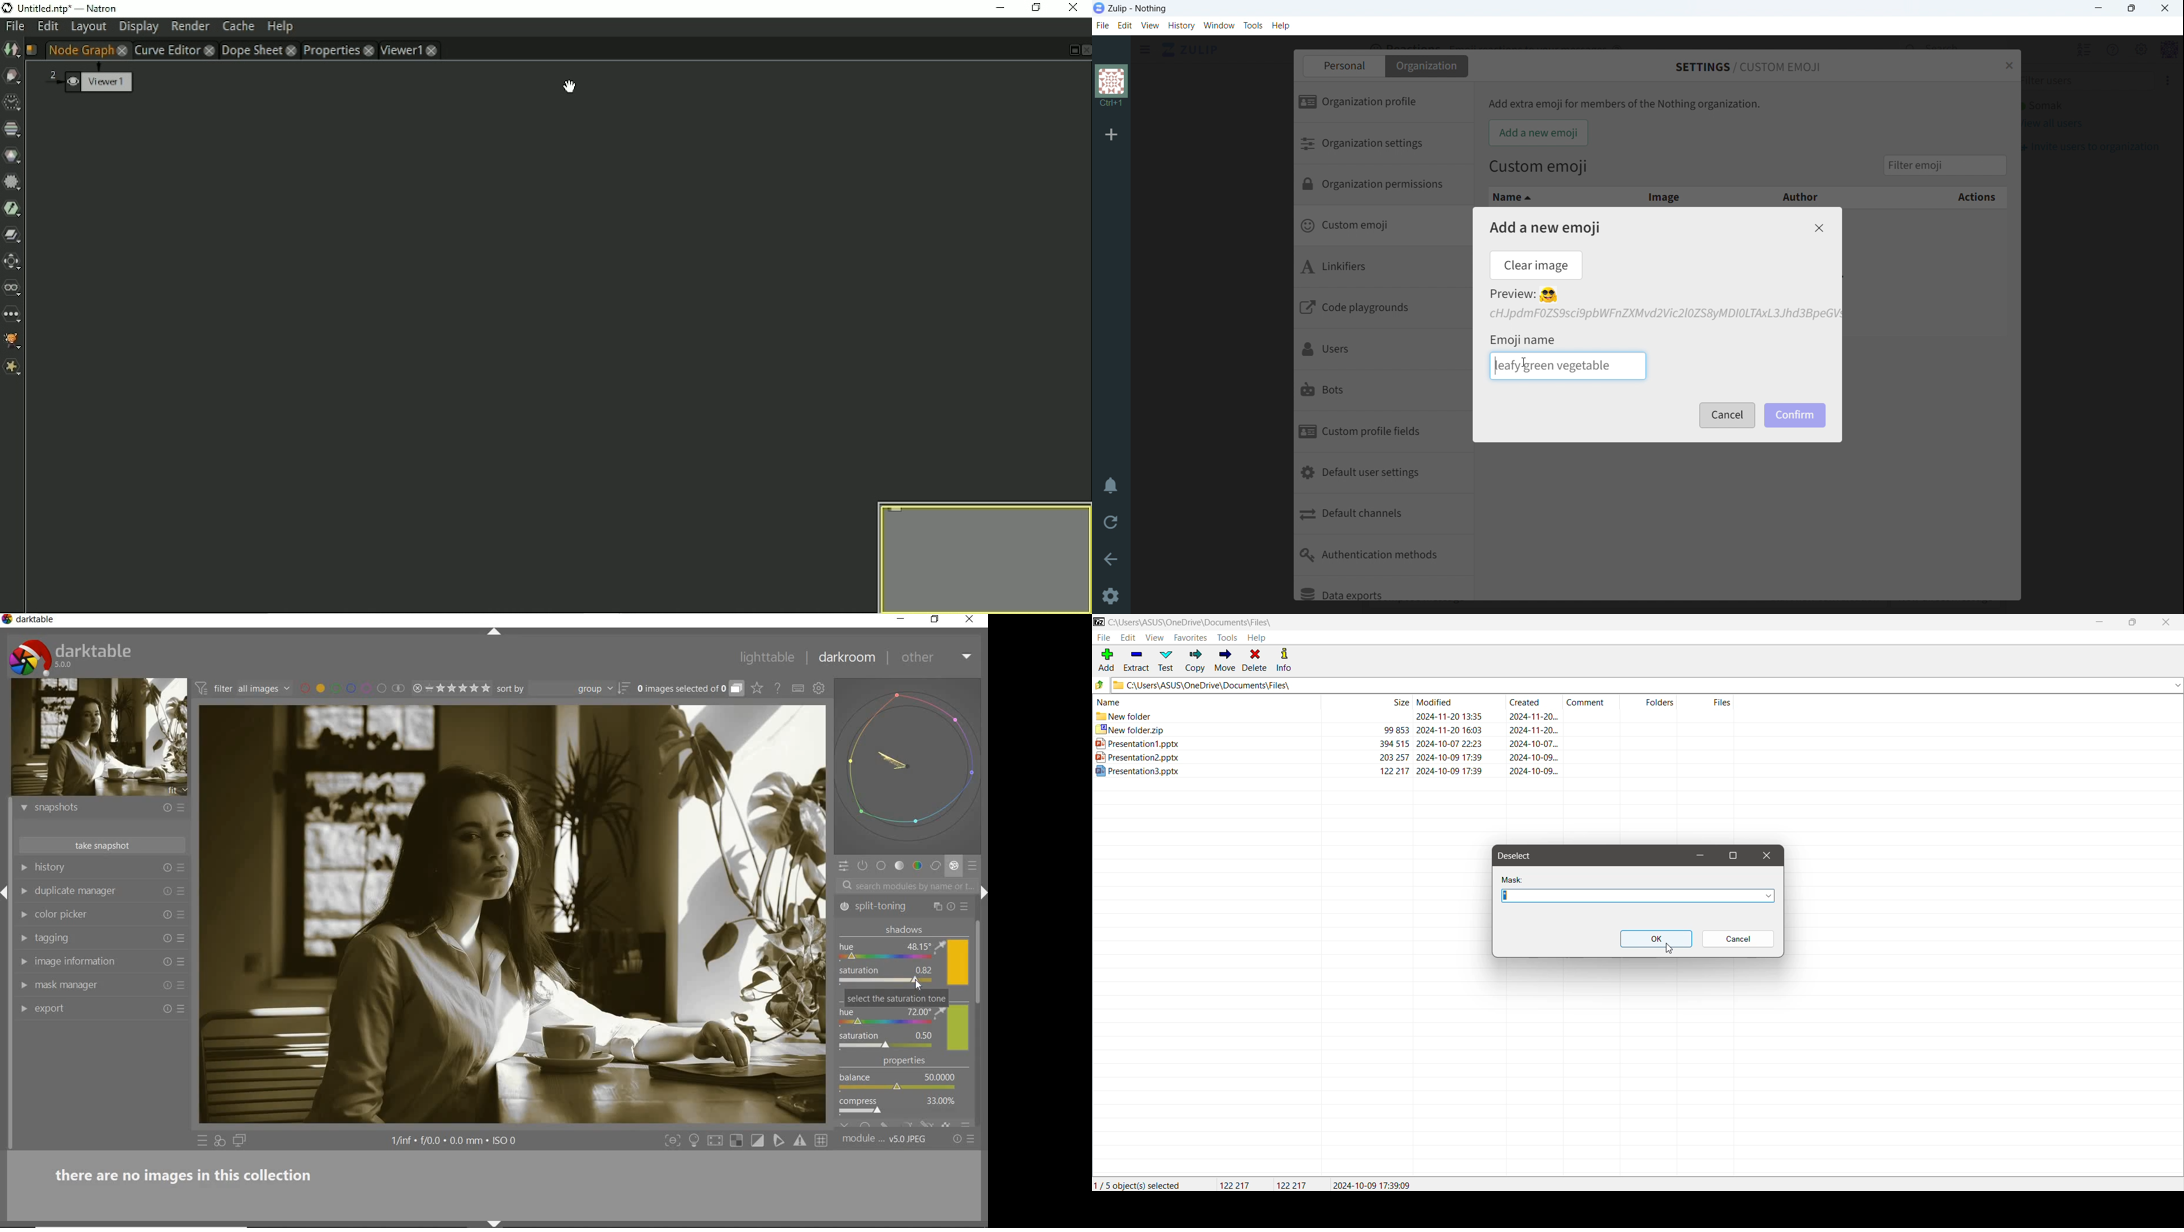 The image size is (2184, 1232). I want to click on expand/collapse, so click(499, 632).